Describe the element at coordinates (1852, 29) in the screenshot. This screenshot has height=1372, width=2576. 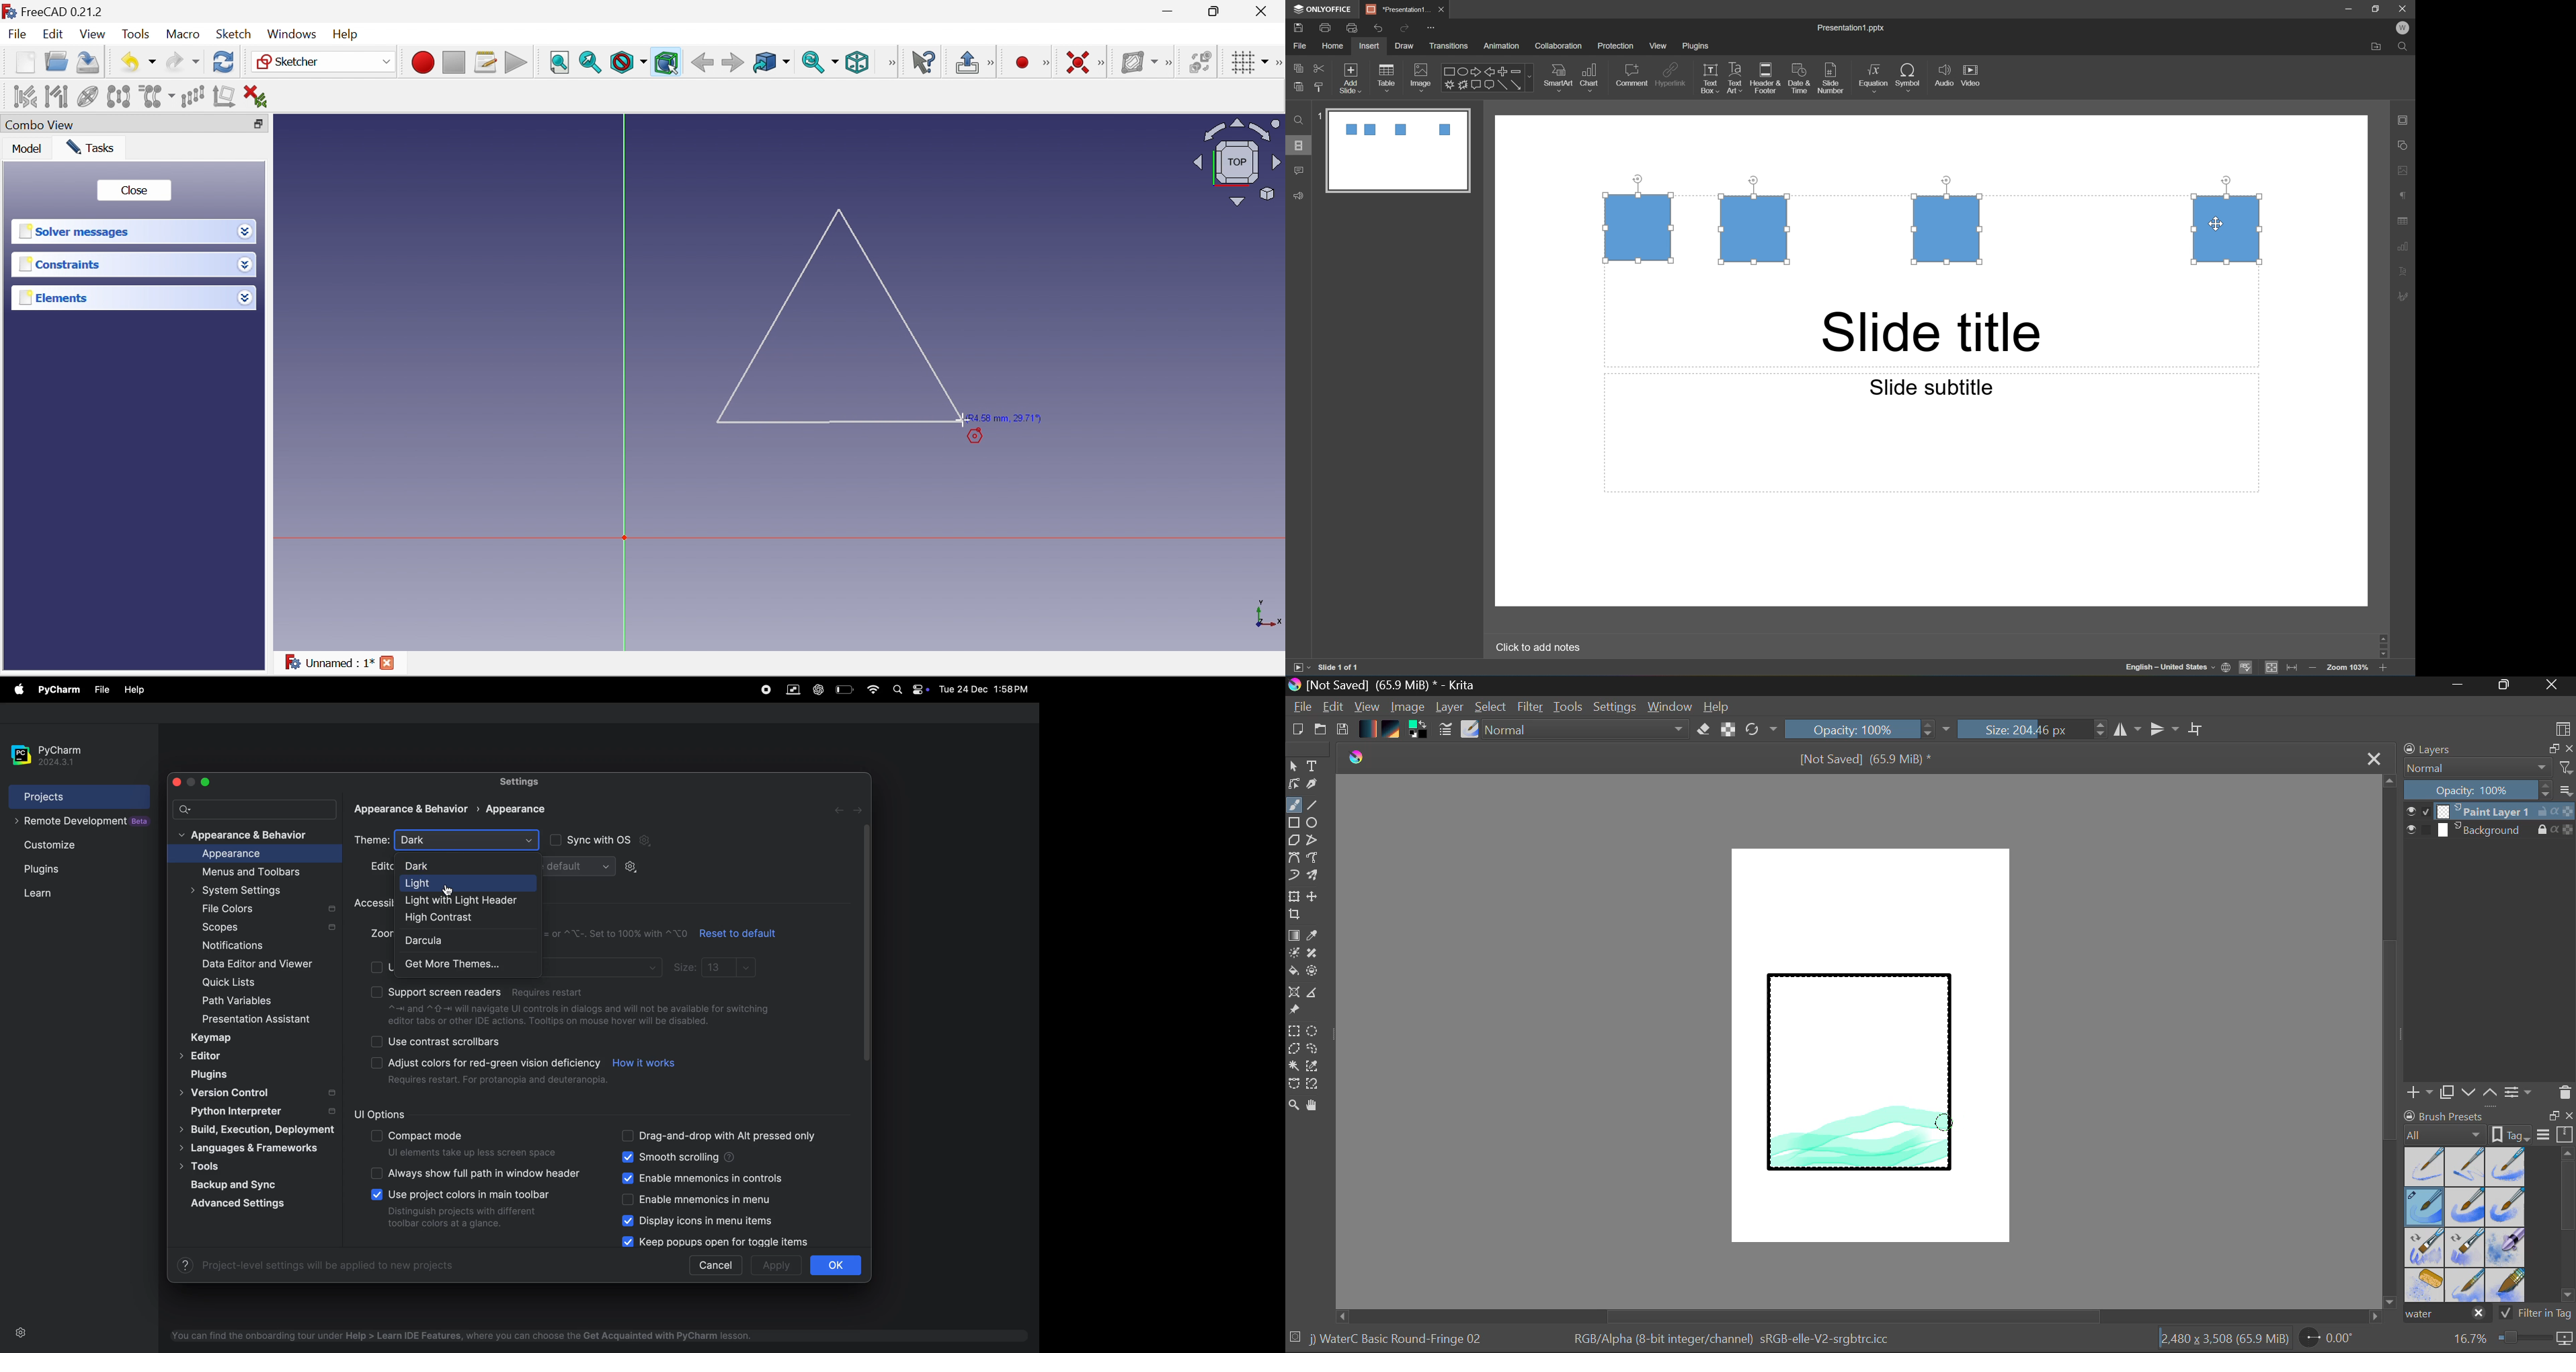
I see `Presentation1.pptx` at that location.